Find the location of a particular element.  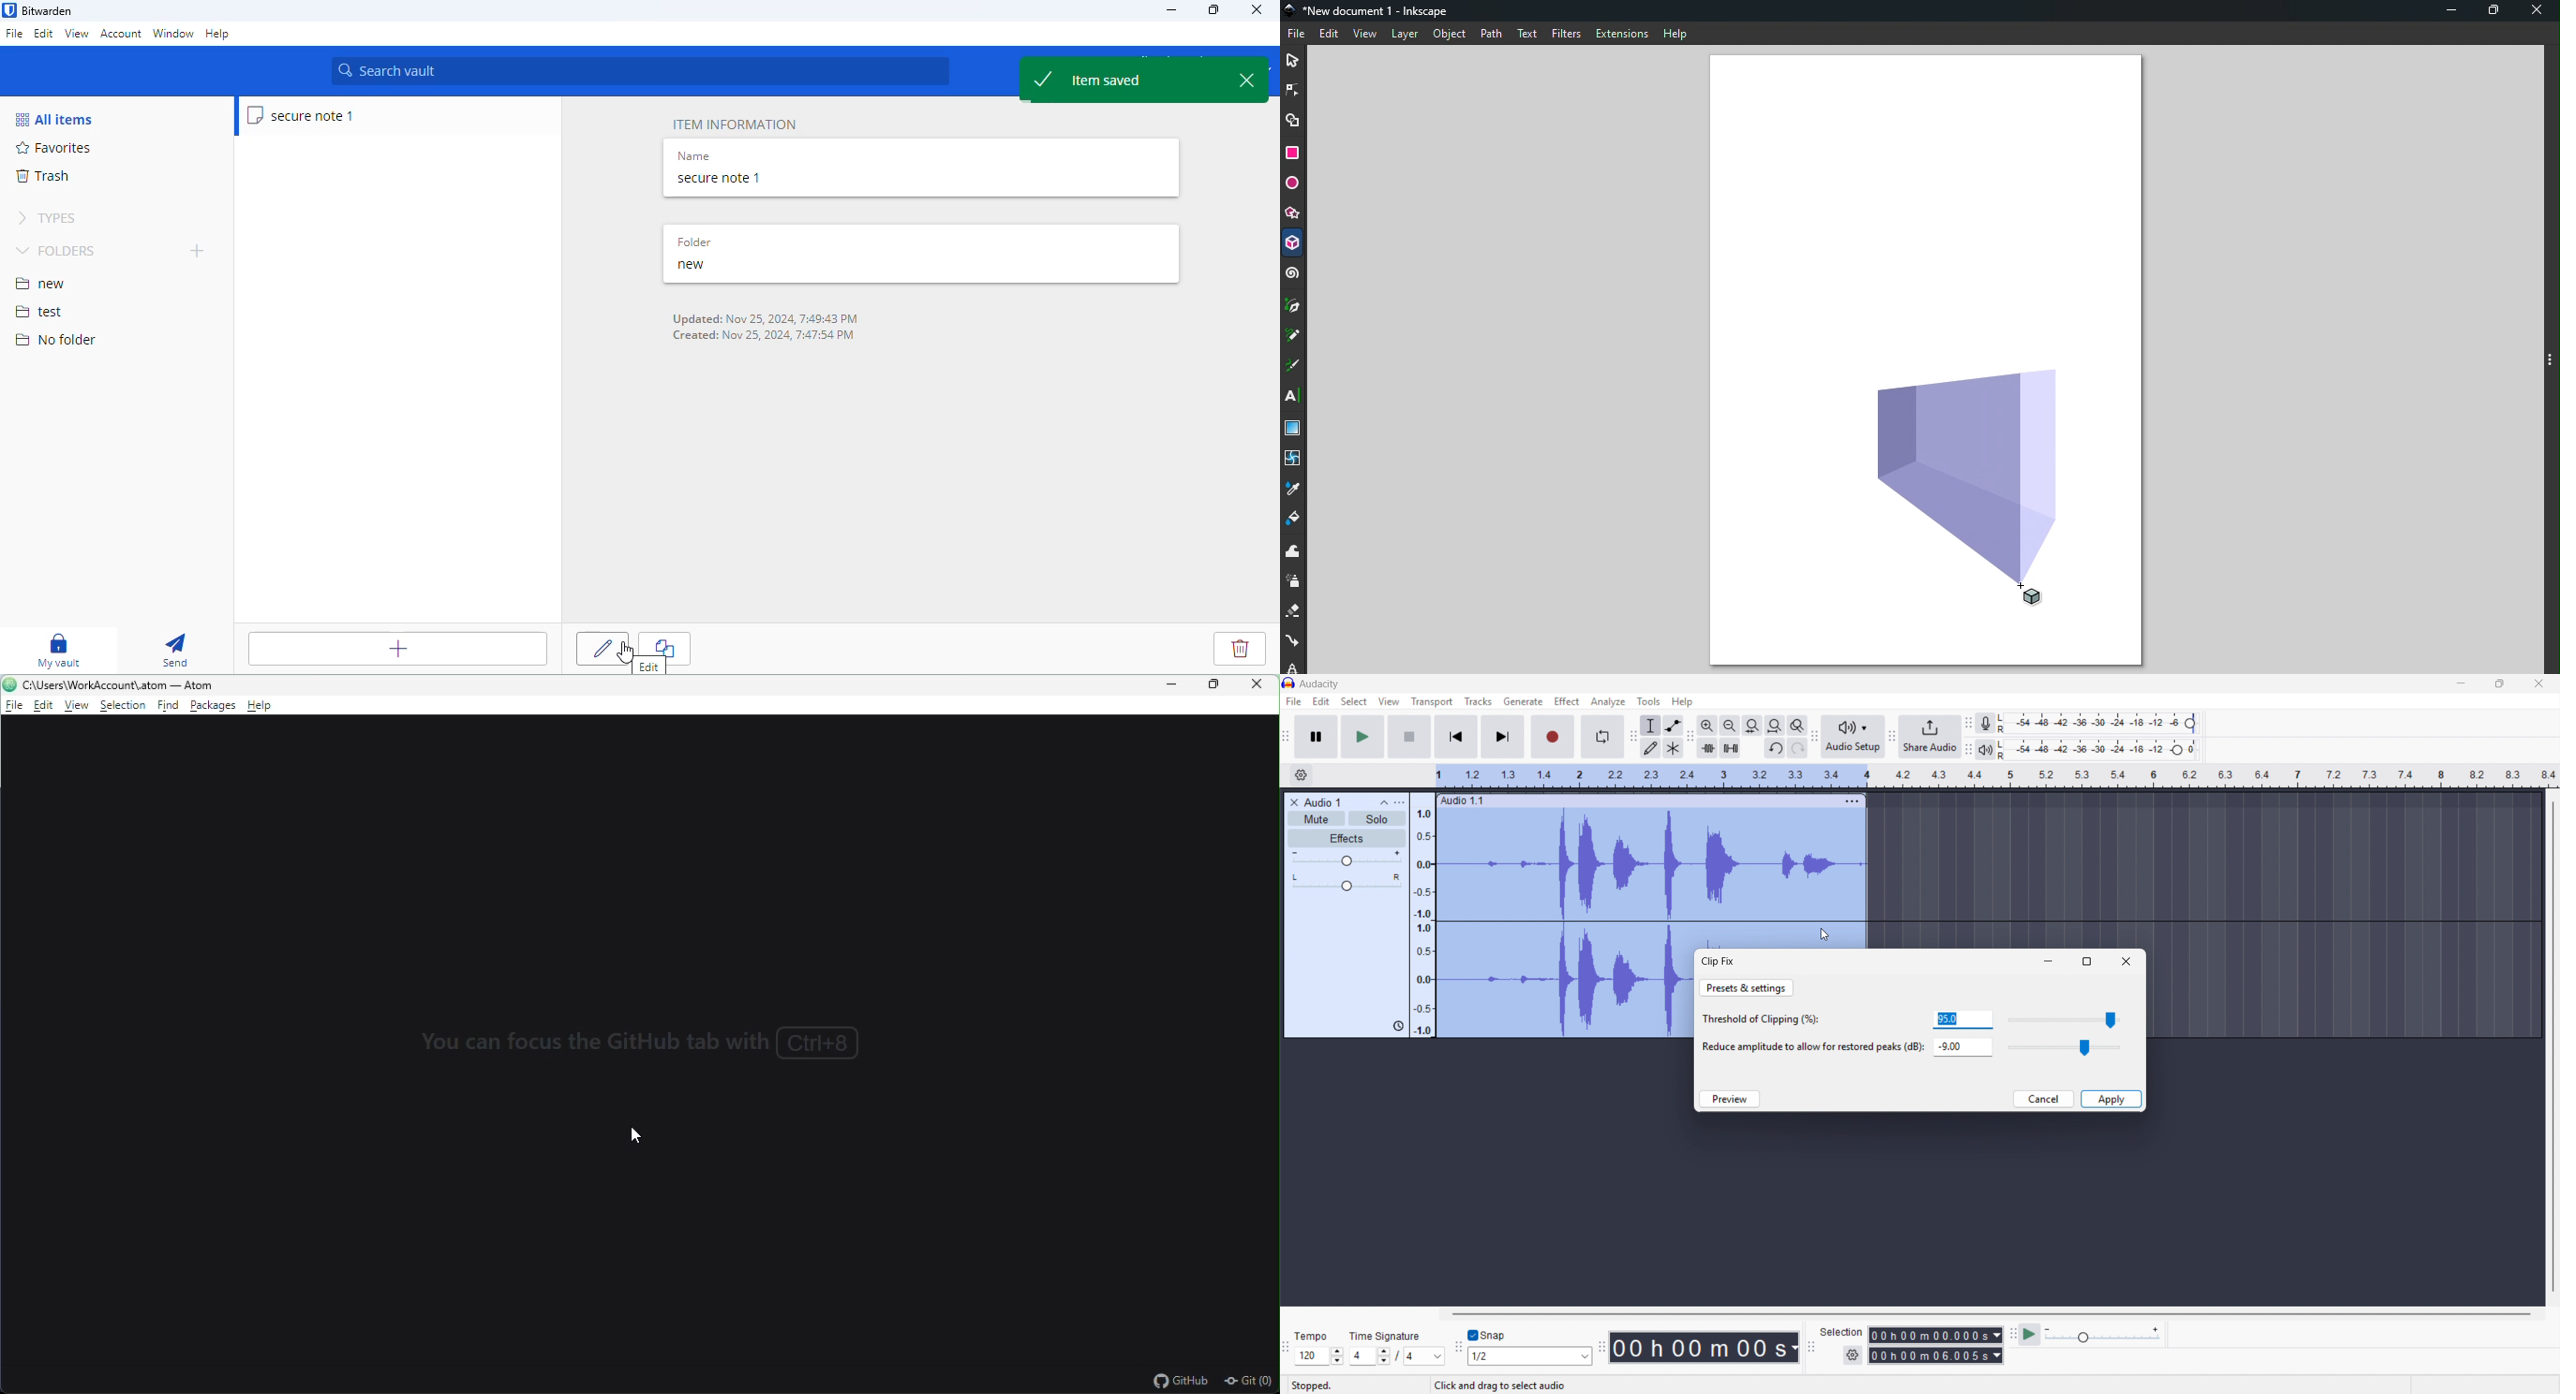

Record  is located at coordinates (1553, 737).